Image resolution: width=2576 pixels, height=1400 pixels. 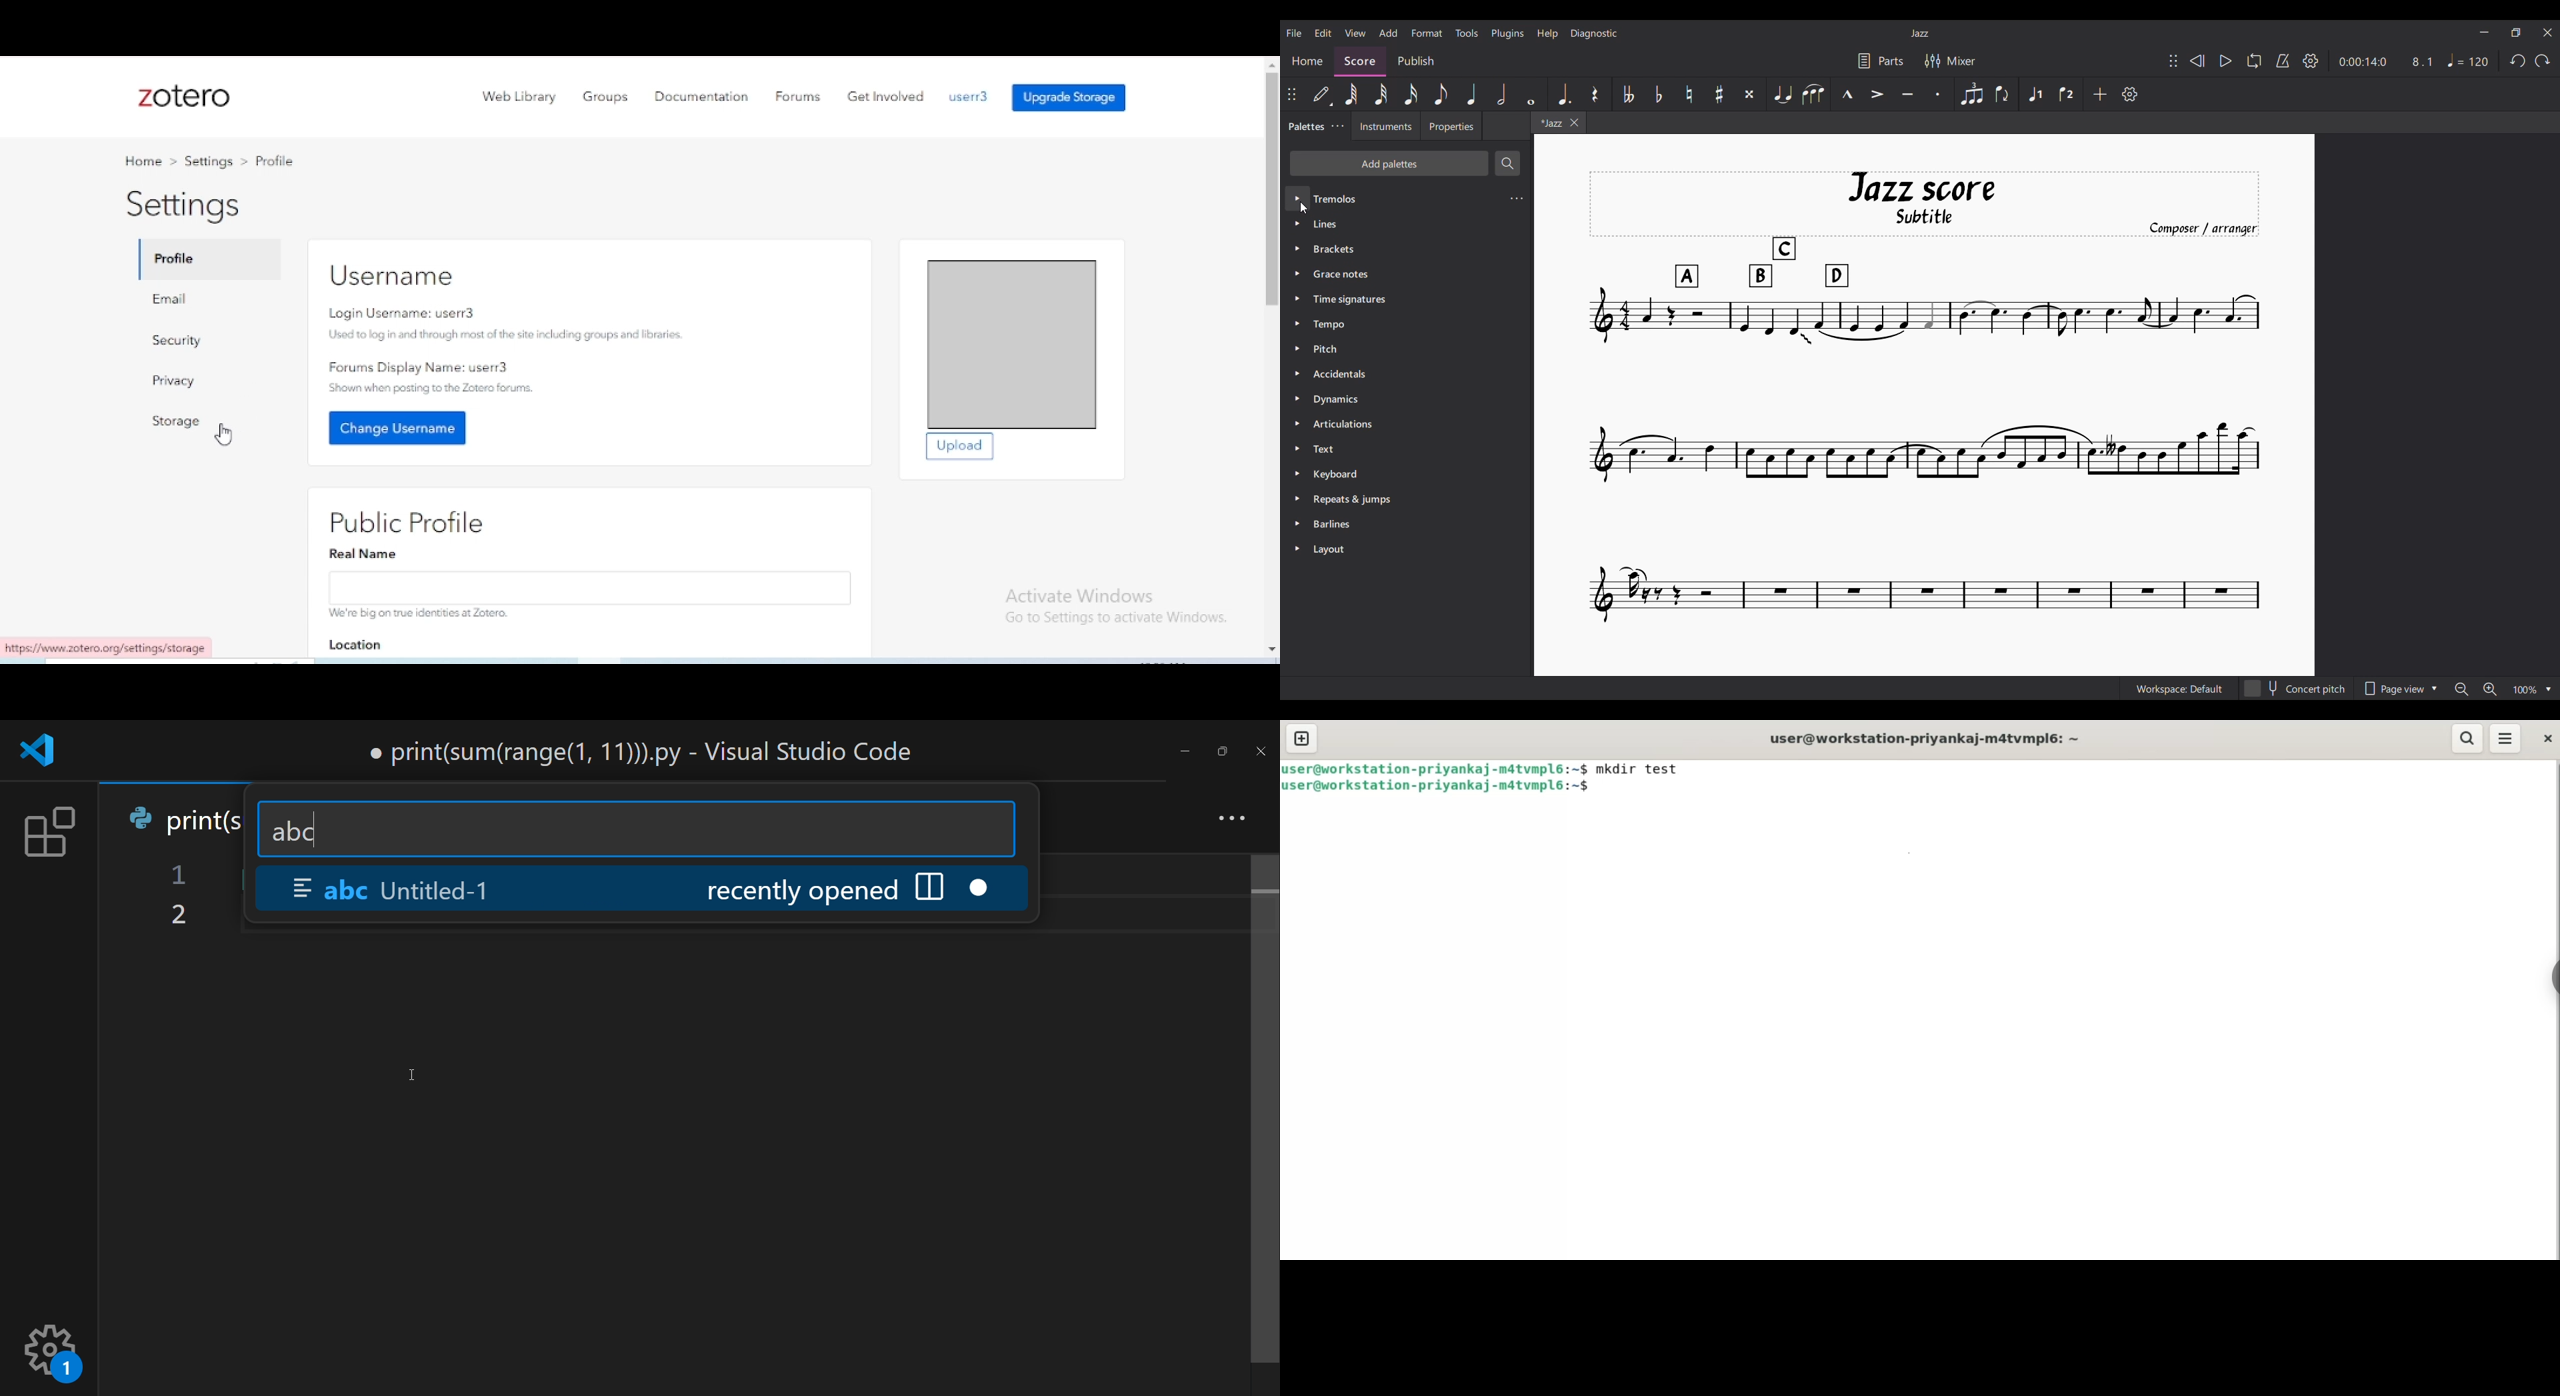 What do you see at coordinates (687, 828) in the screenshot?
I see `search` at bounding box center [687, 828].